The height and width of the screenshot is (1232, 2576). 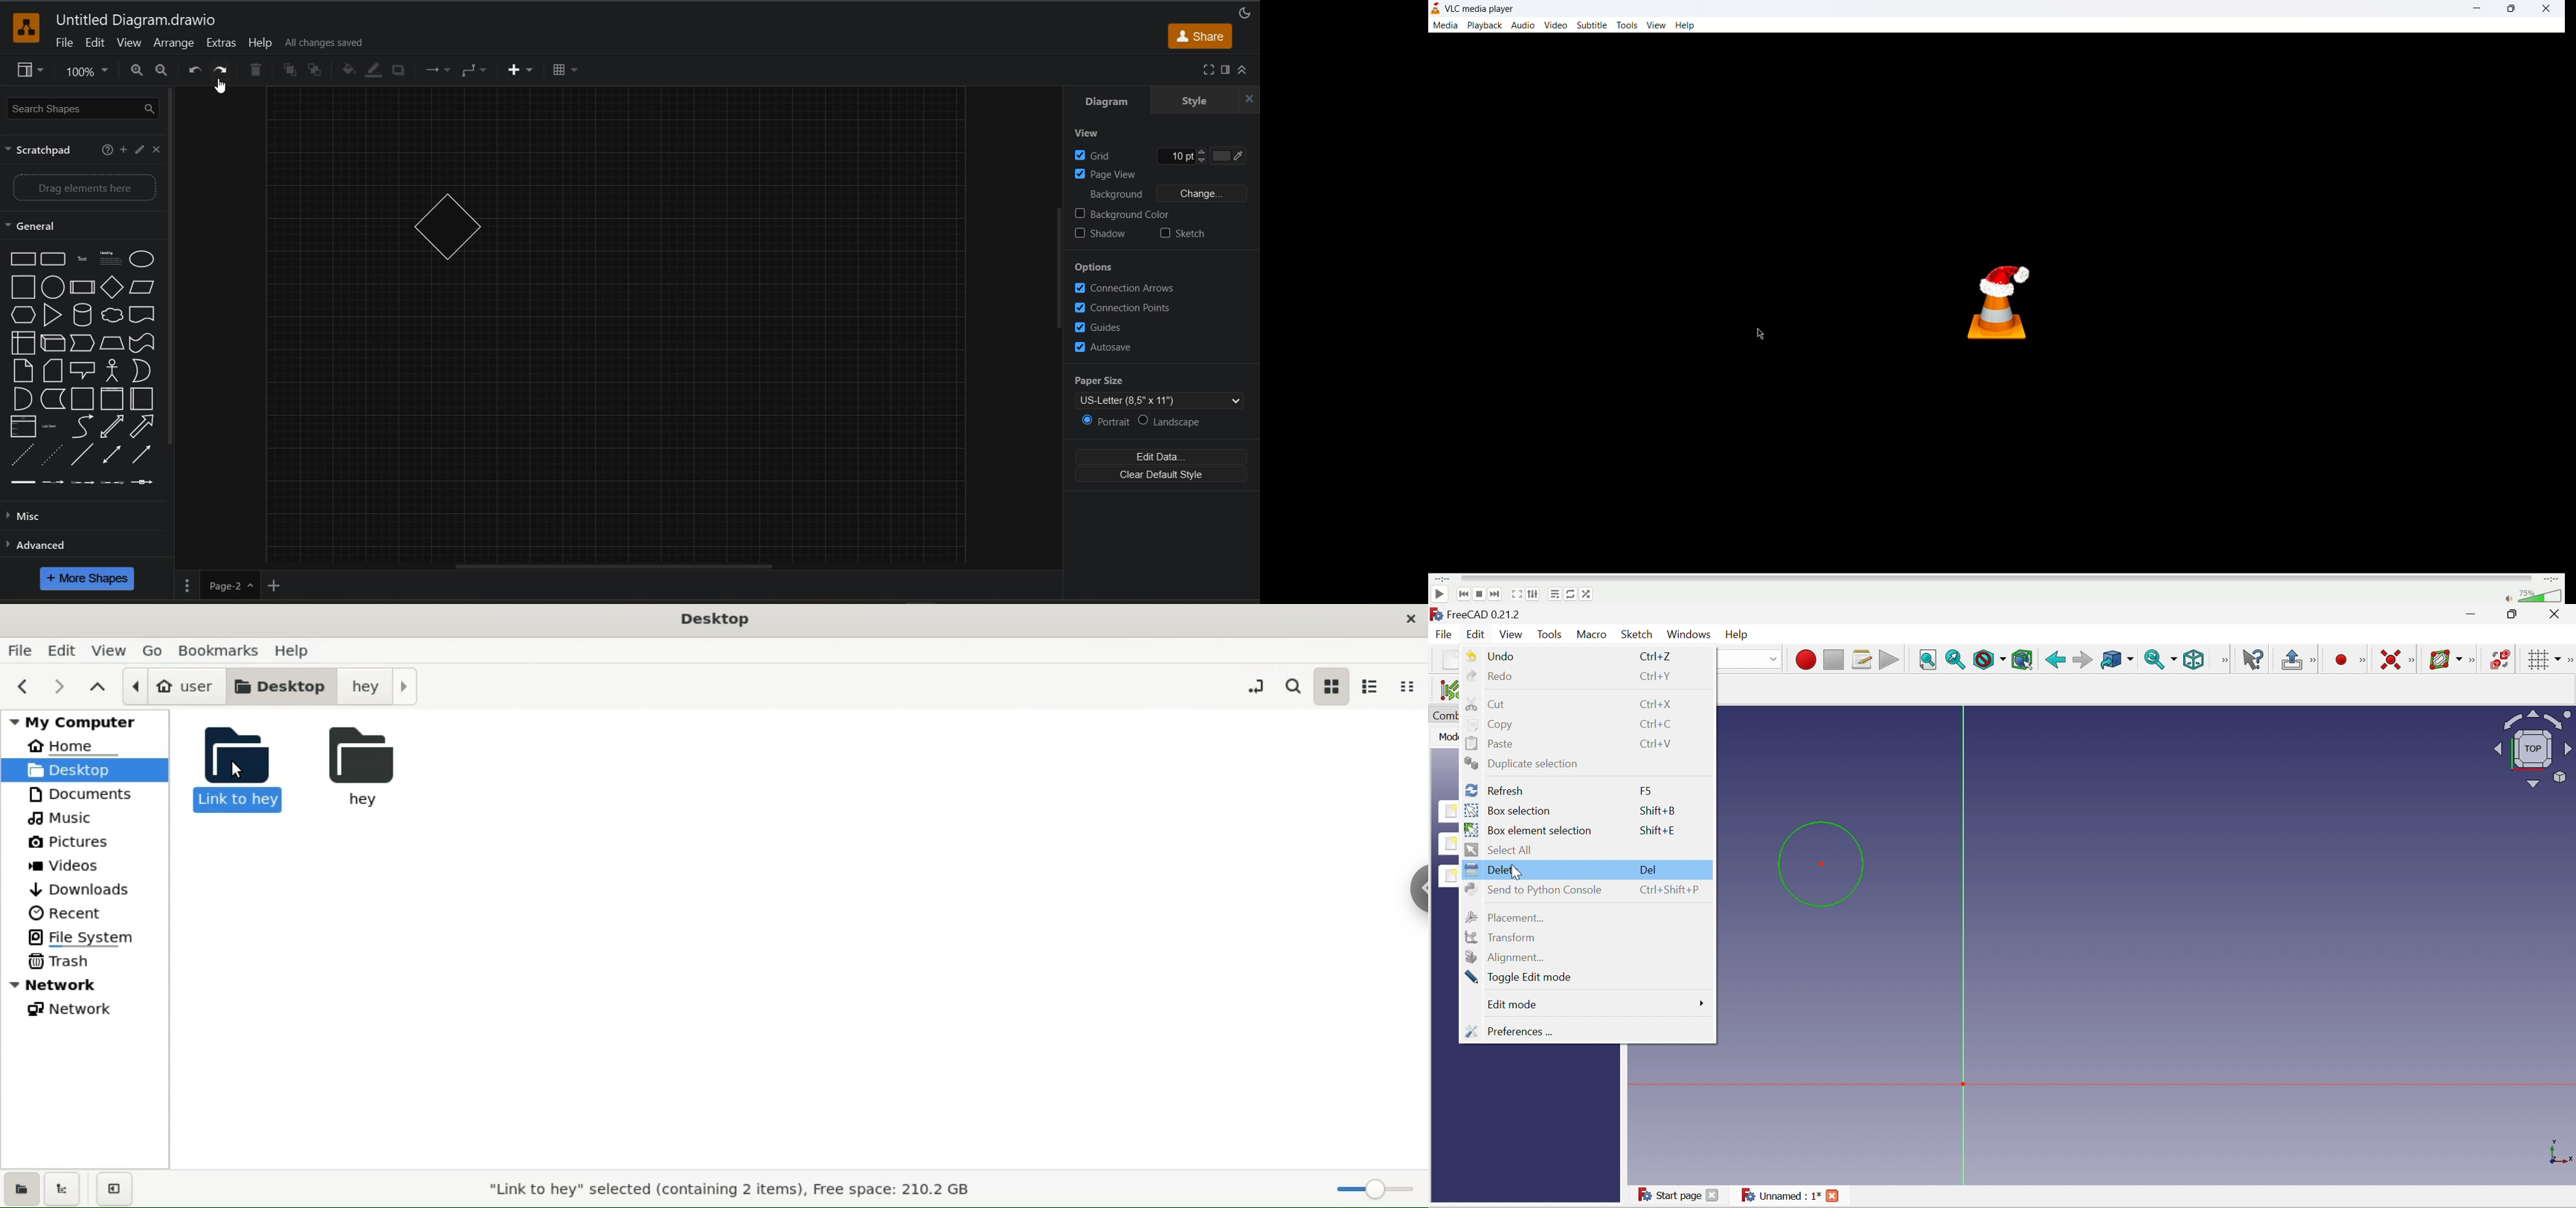 What do you see at coordinates (66, 43) in the screenshot?
I see `file` at bounding box center [66, 43].